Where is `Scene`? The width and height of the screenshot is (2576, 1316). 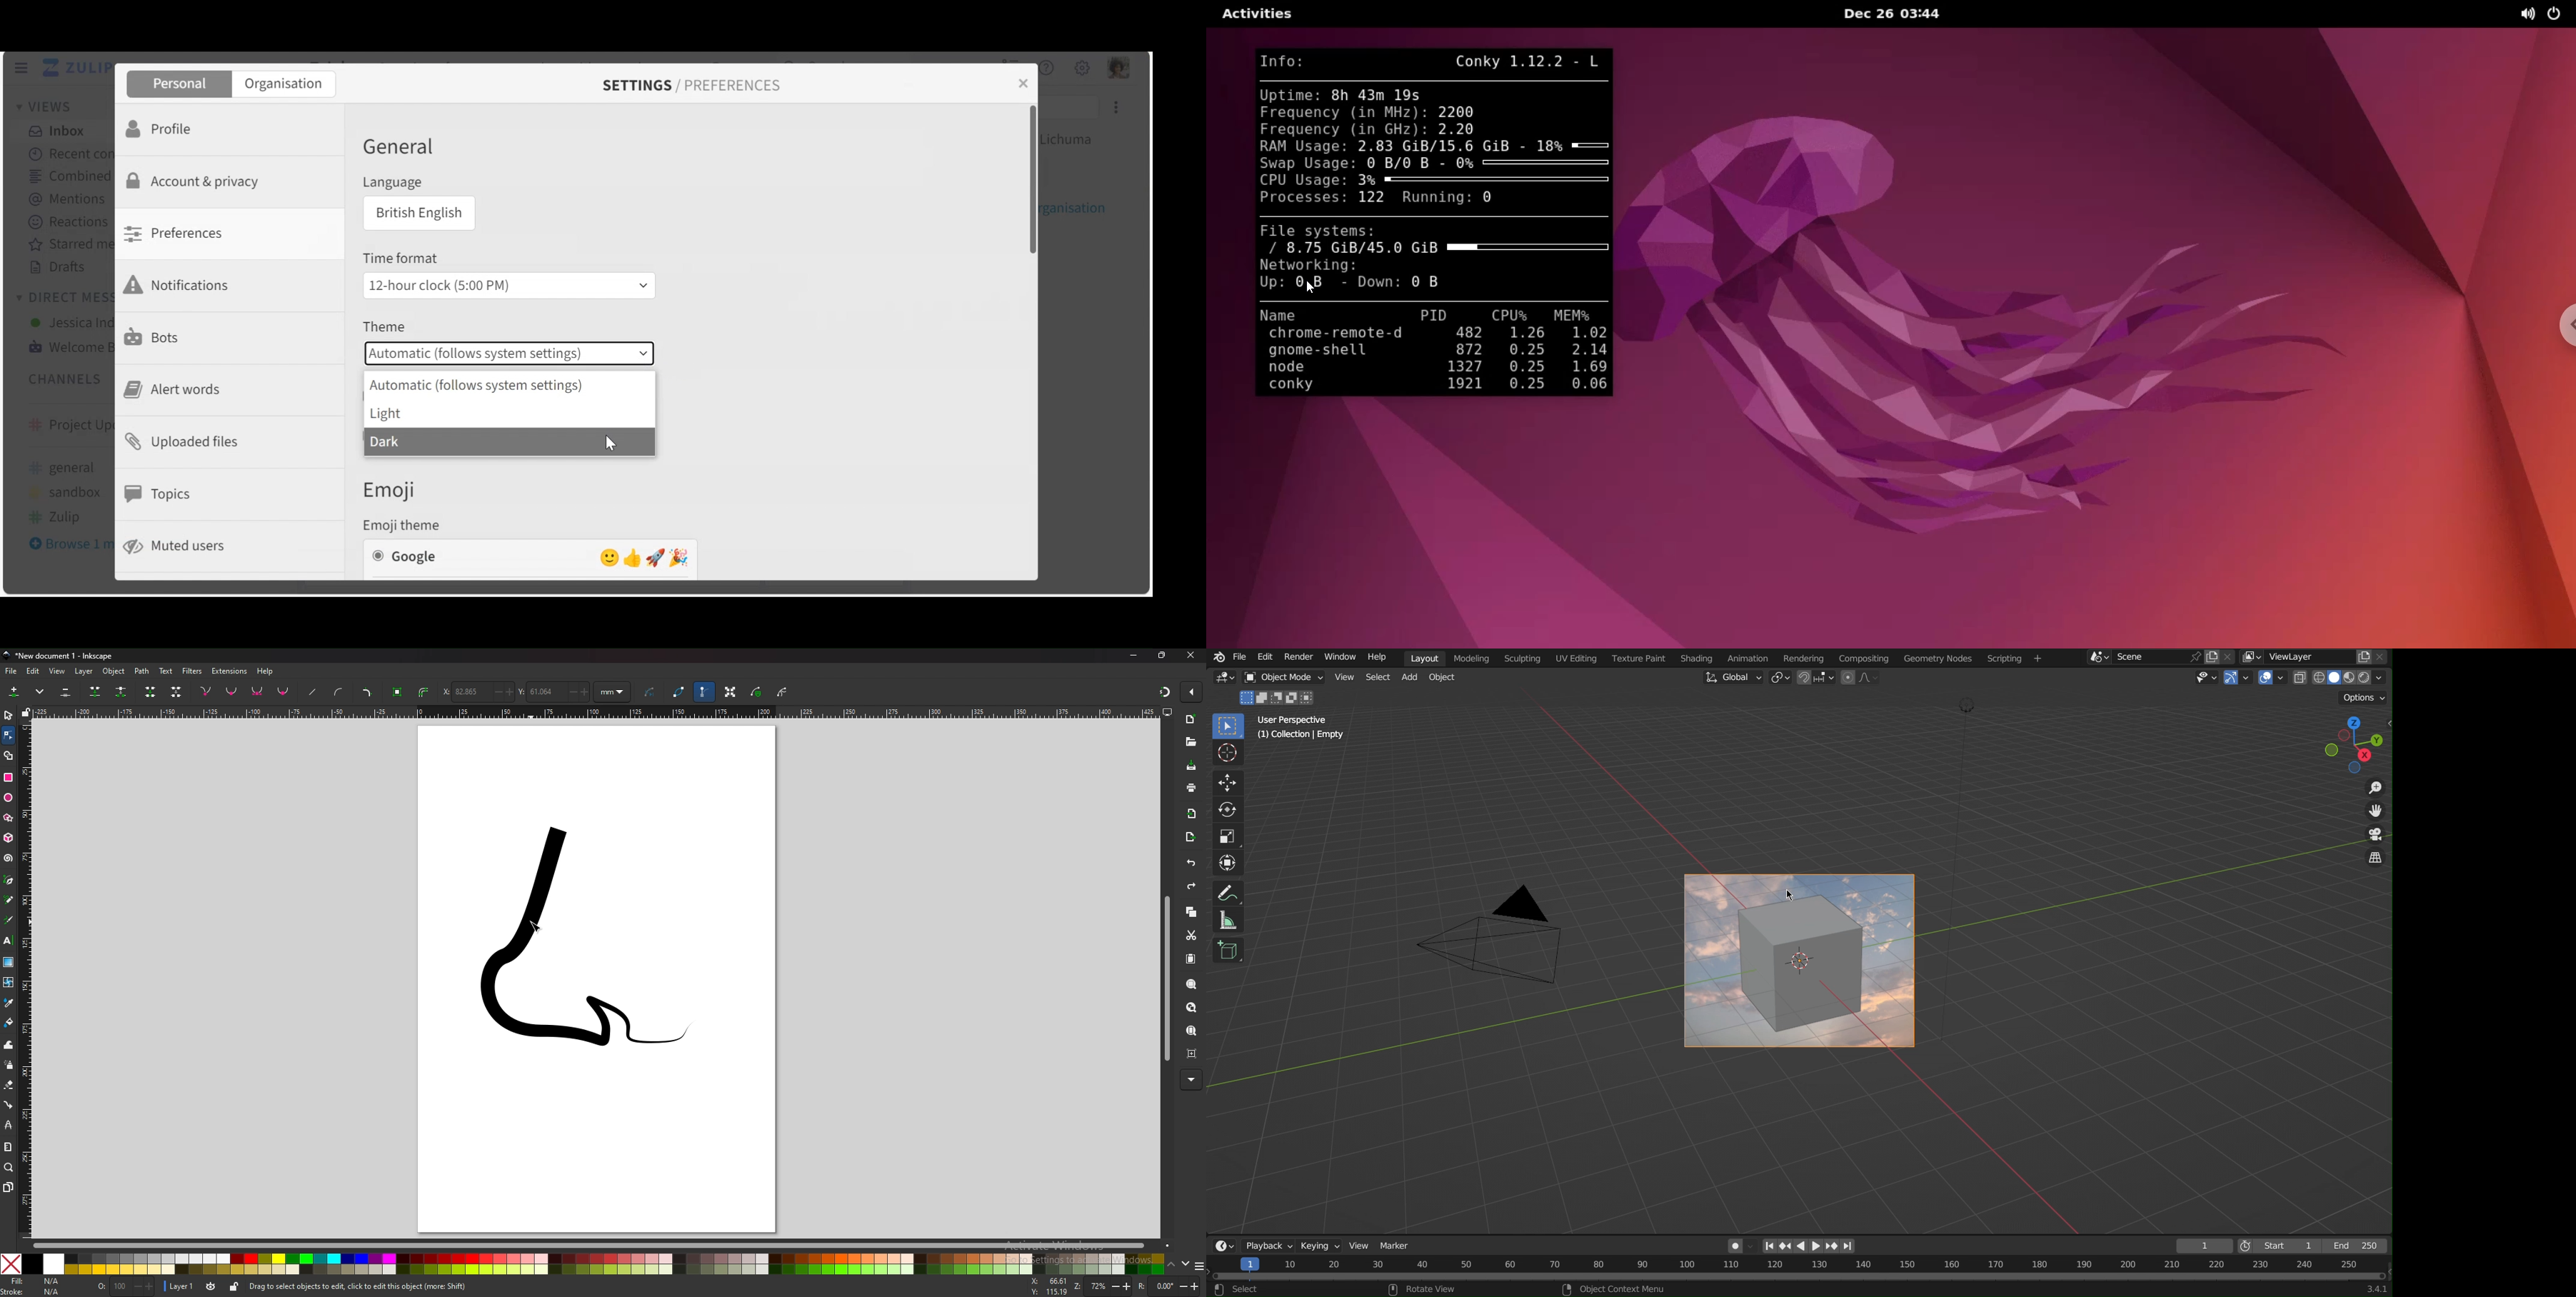 Scene is located at coordinates (2157, 657).